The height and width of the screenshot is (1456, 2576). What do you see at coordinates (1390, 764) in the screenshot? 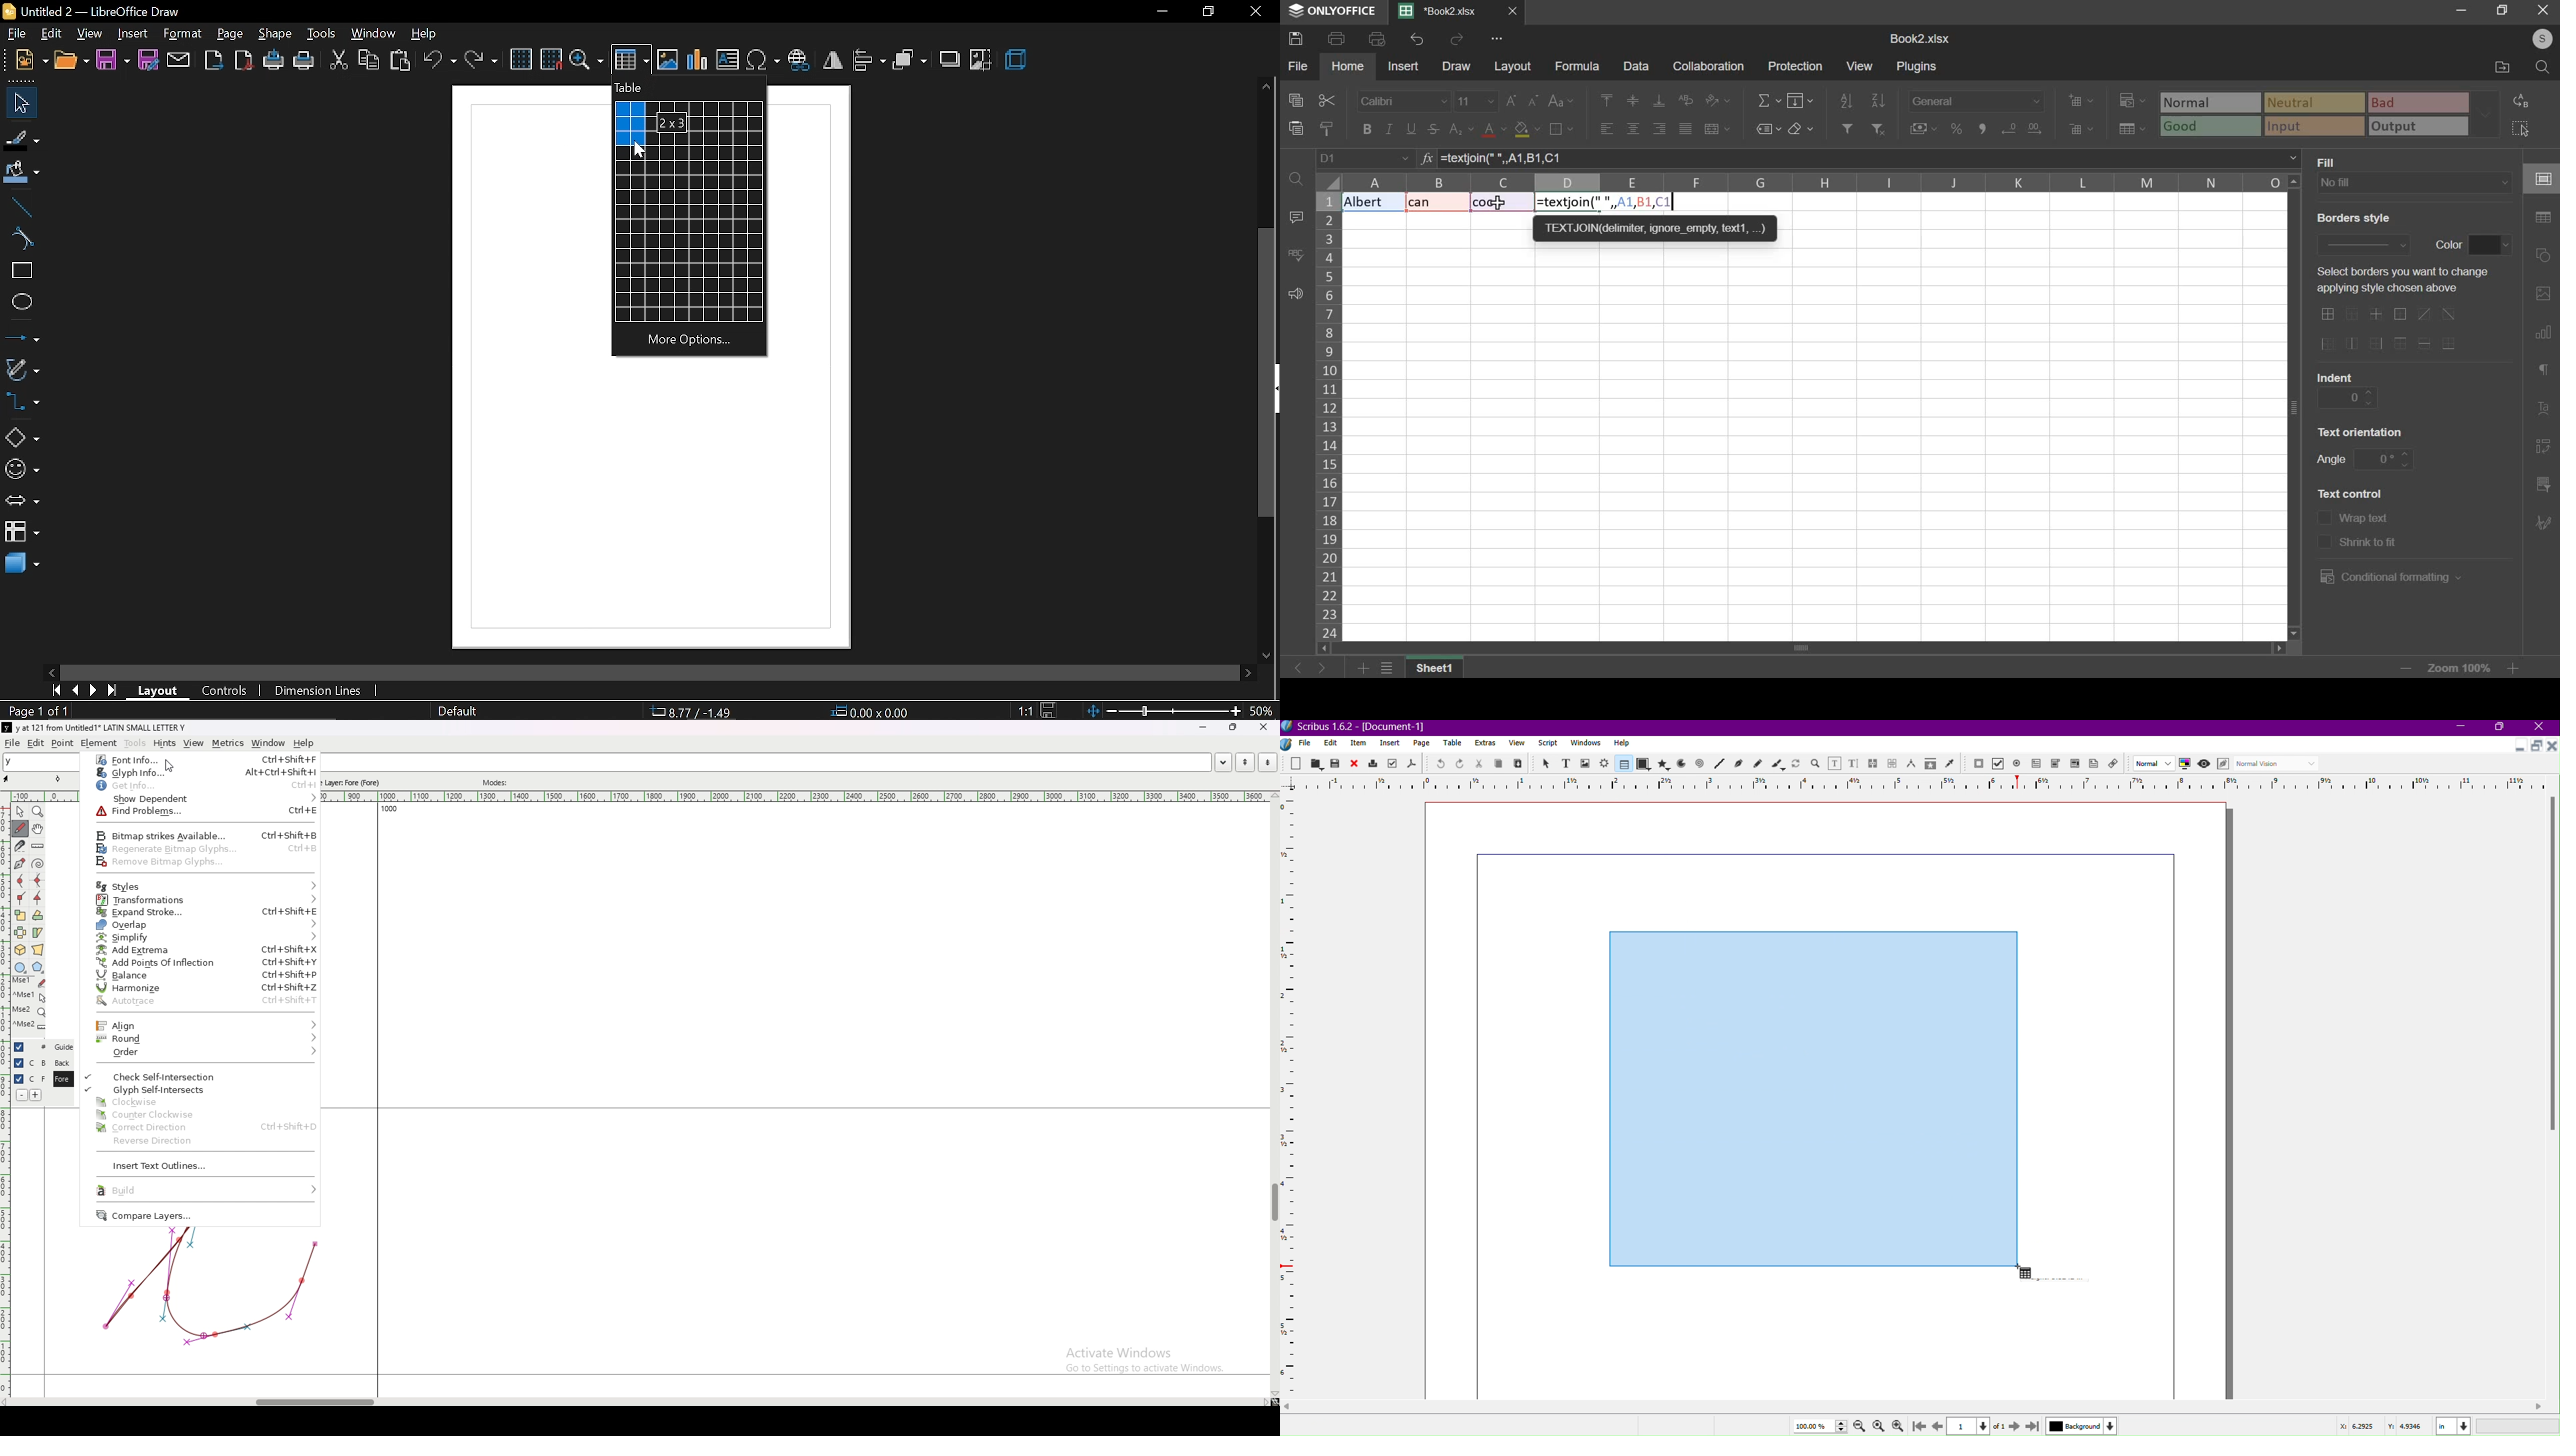
I see `Preflight Verifier` at bounding box center [1390, 764].